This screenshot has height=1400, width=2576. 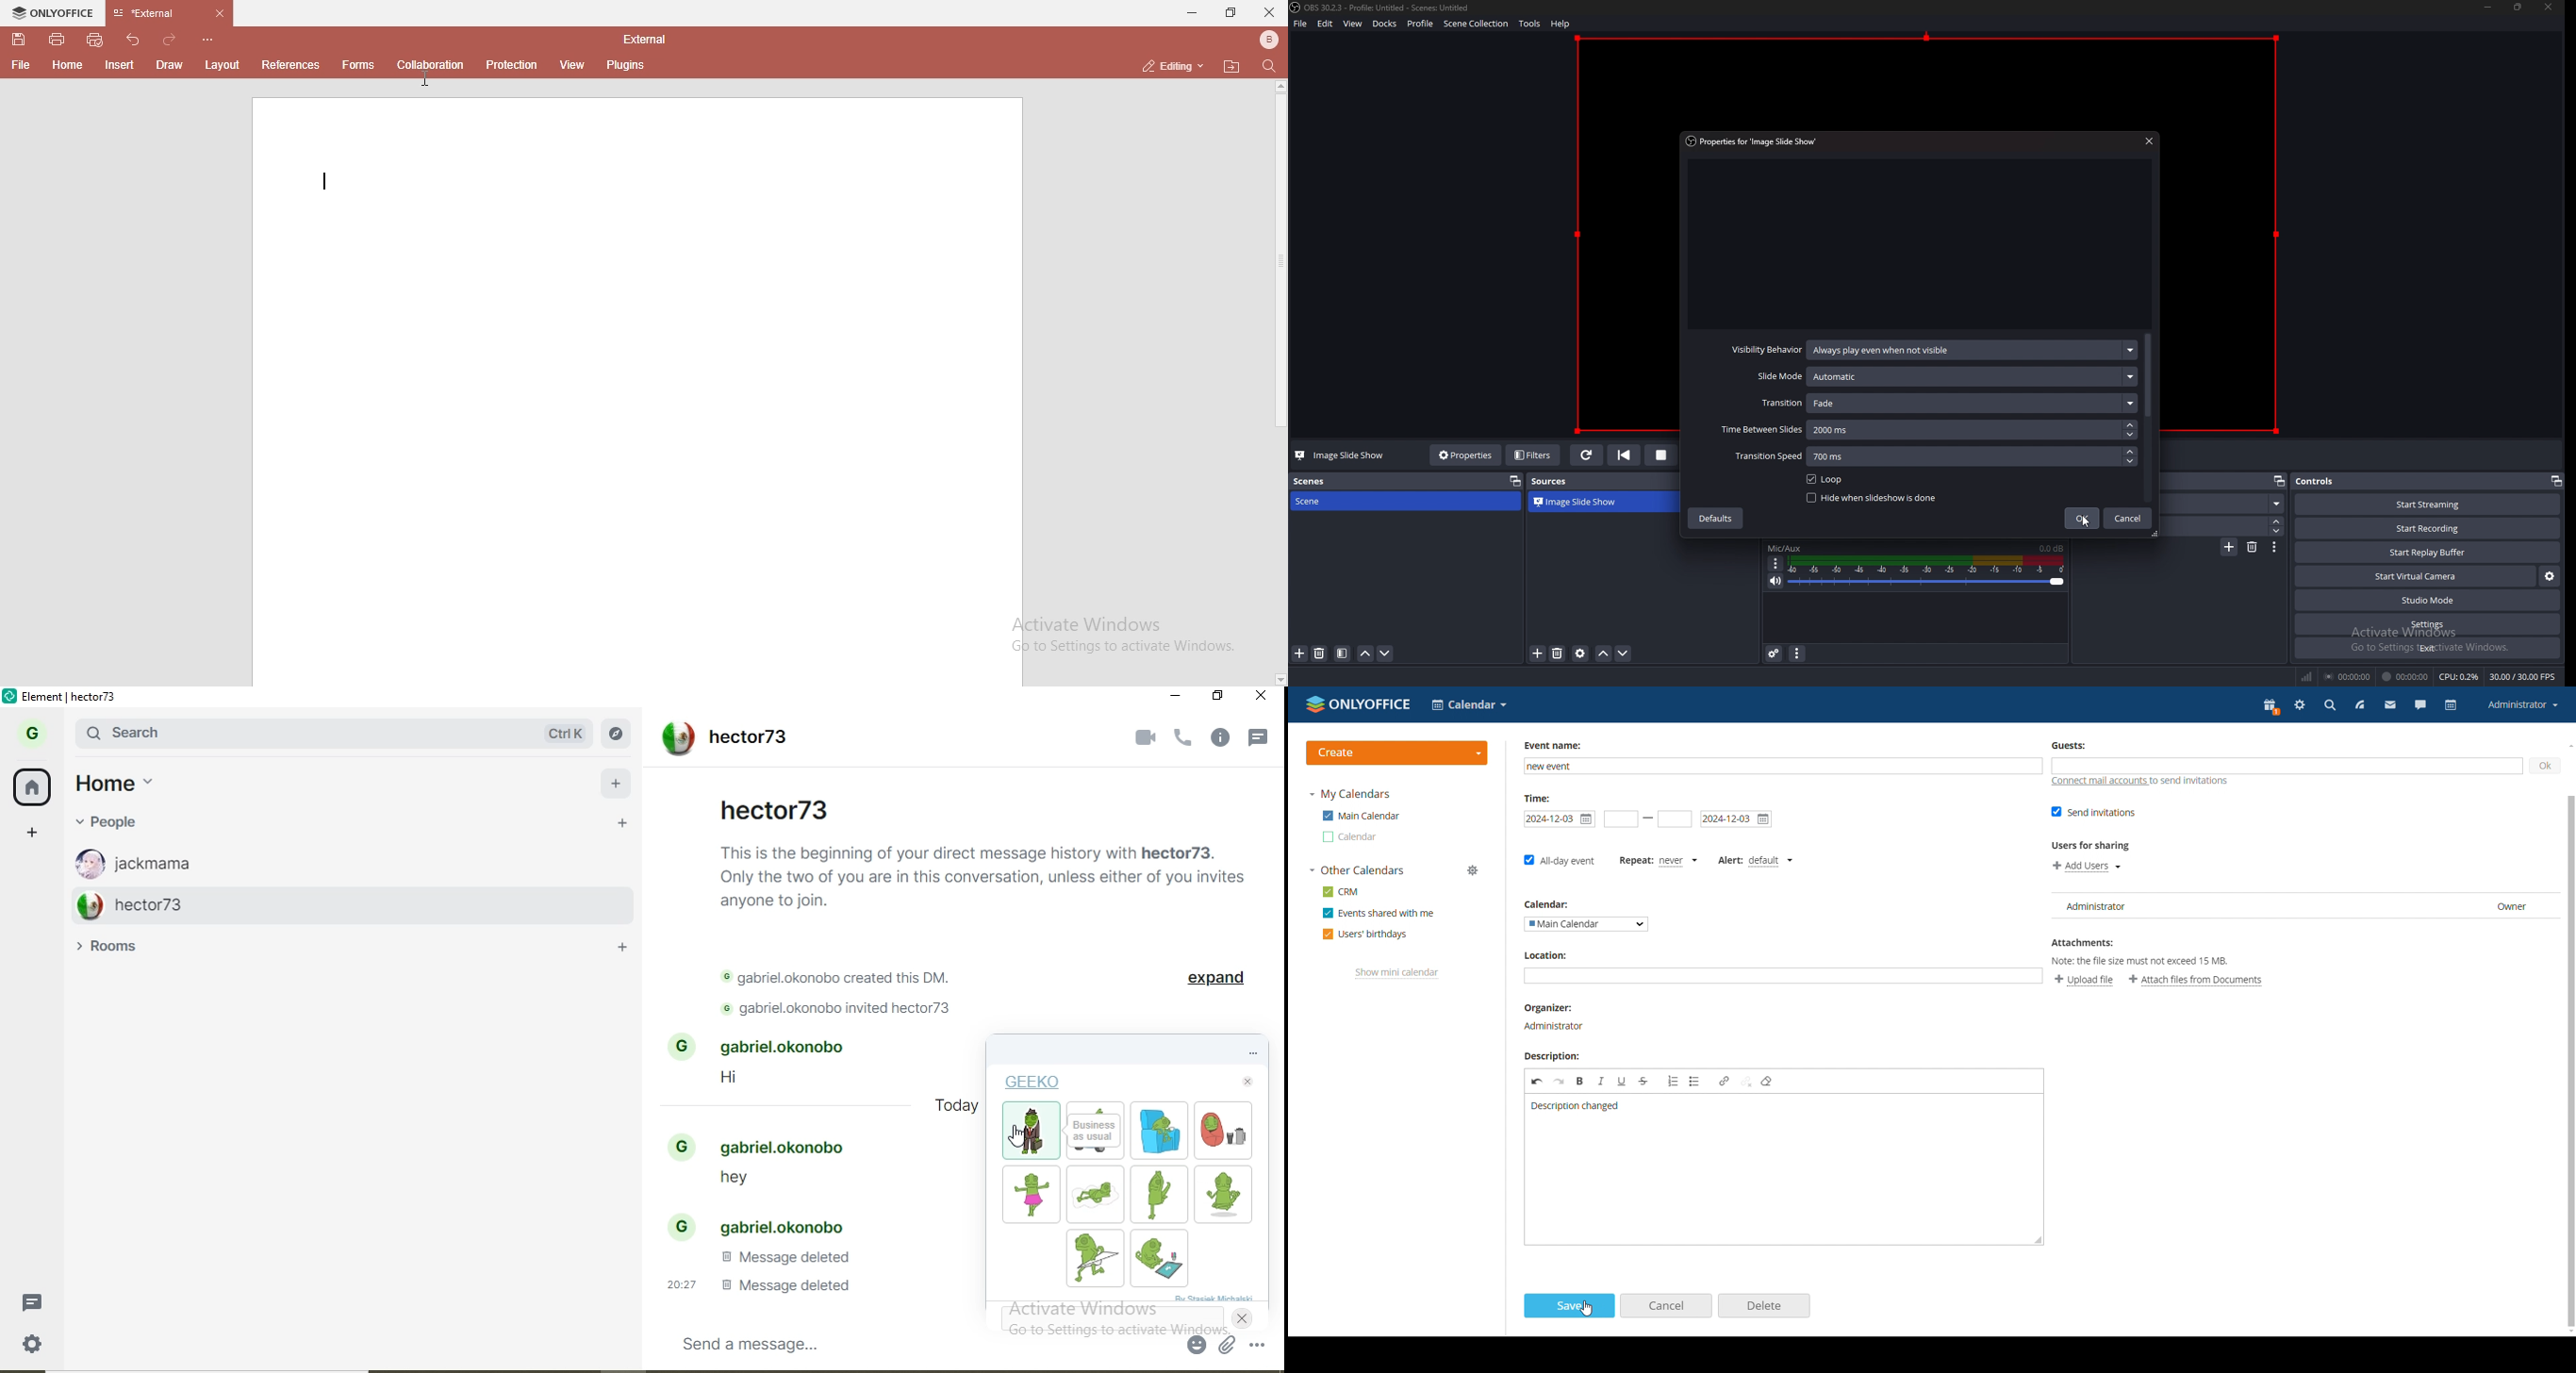 What do you see at coordinates (1604, 653) in the screenshot?
I see `move source up` at bounding box center [1604, 653].